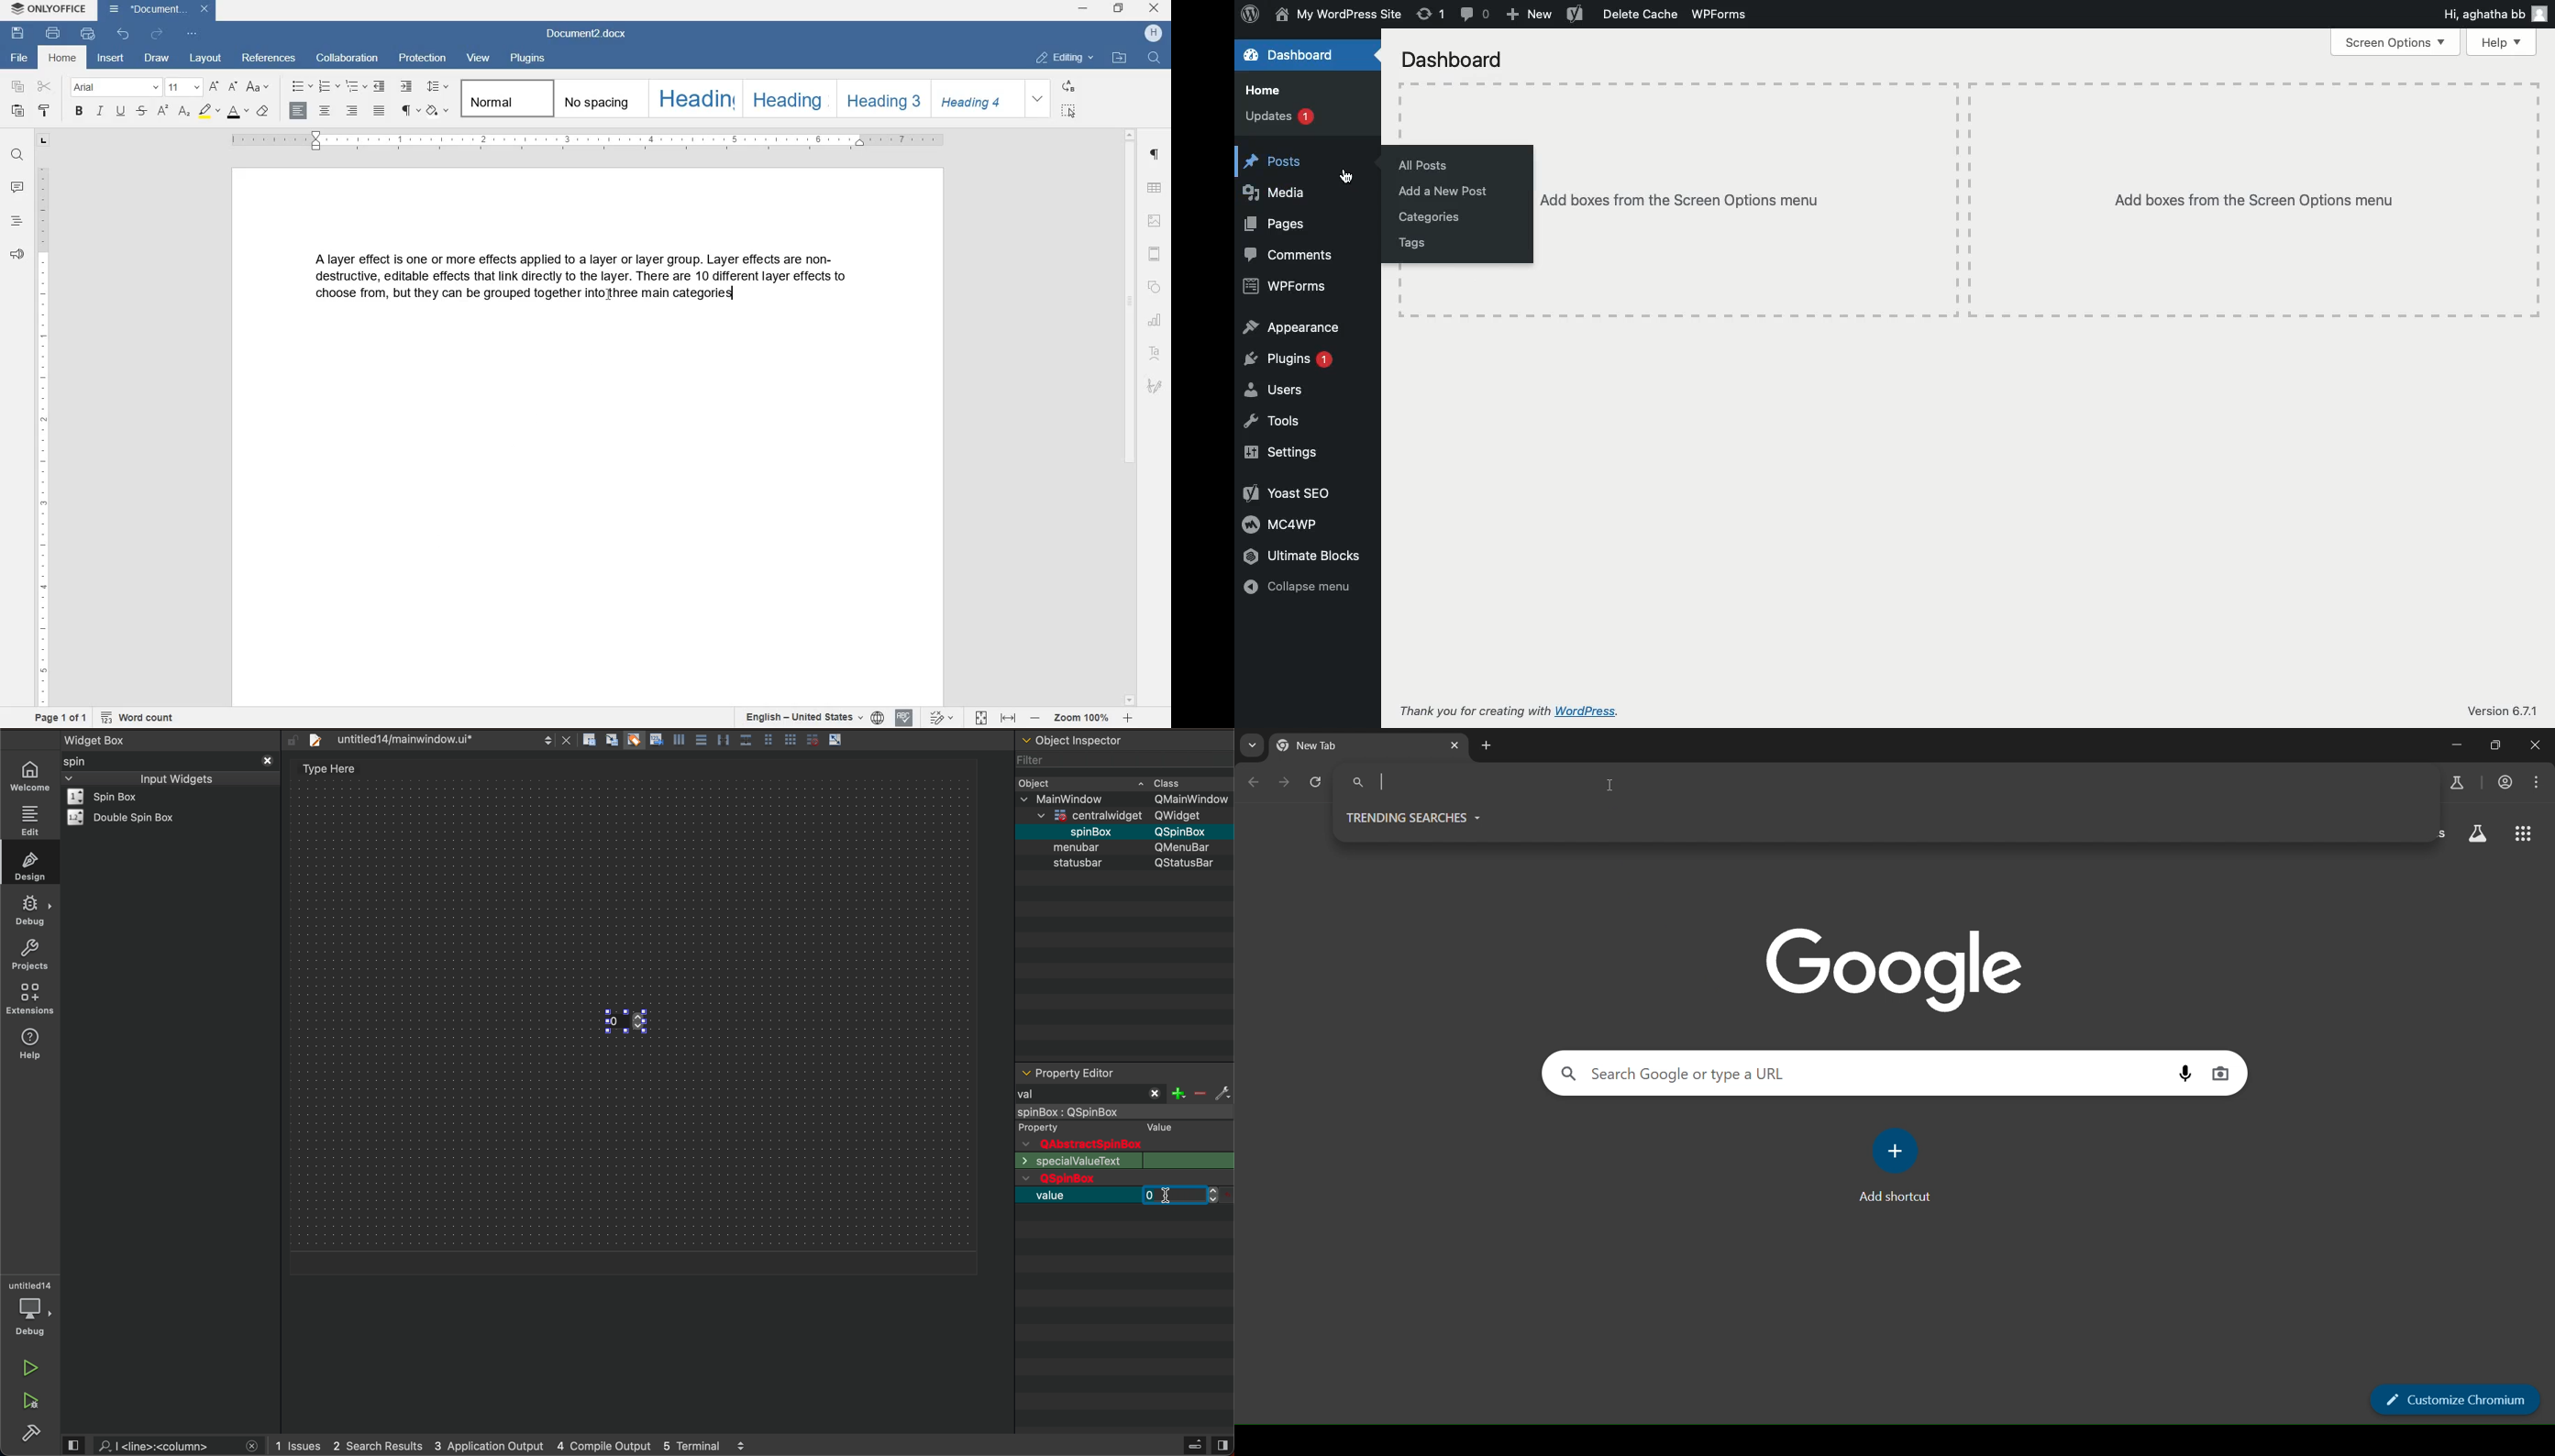  I want to click on multilevel list, so click(355, 86).